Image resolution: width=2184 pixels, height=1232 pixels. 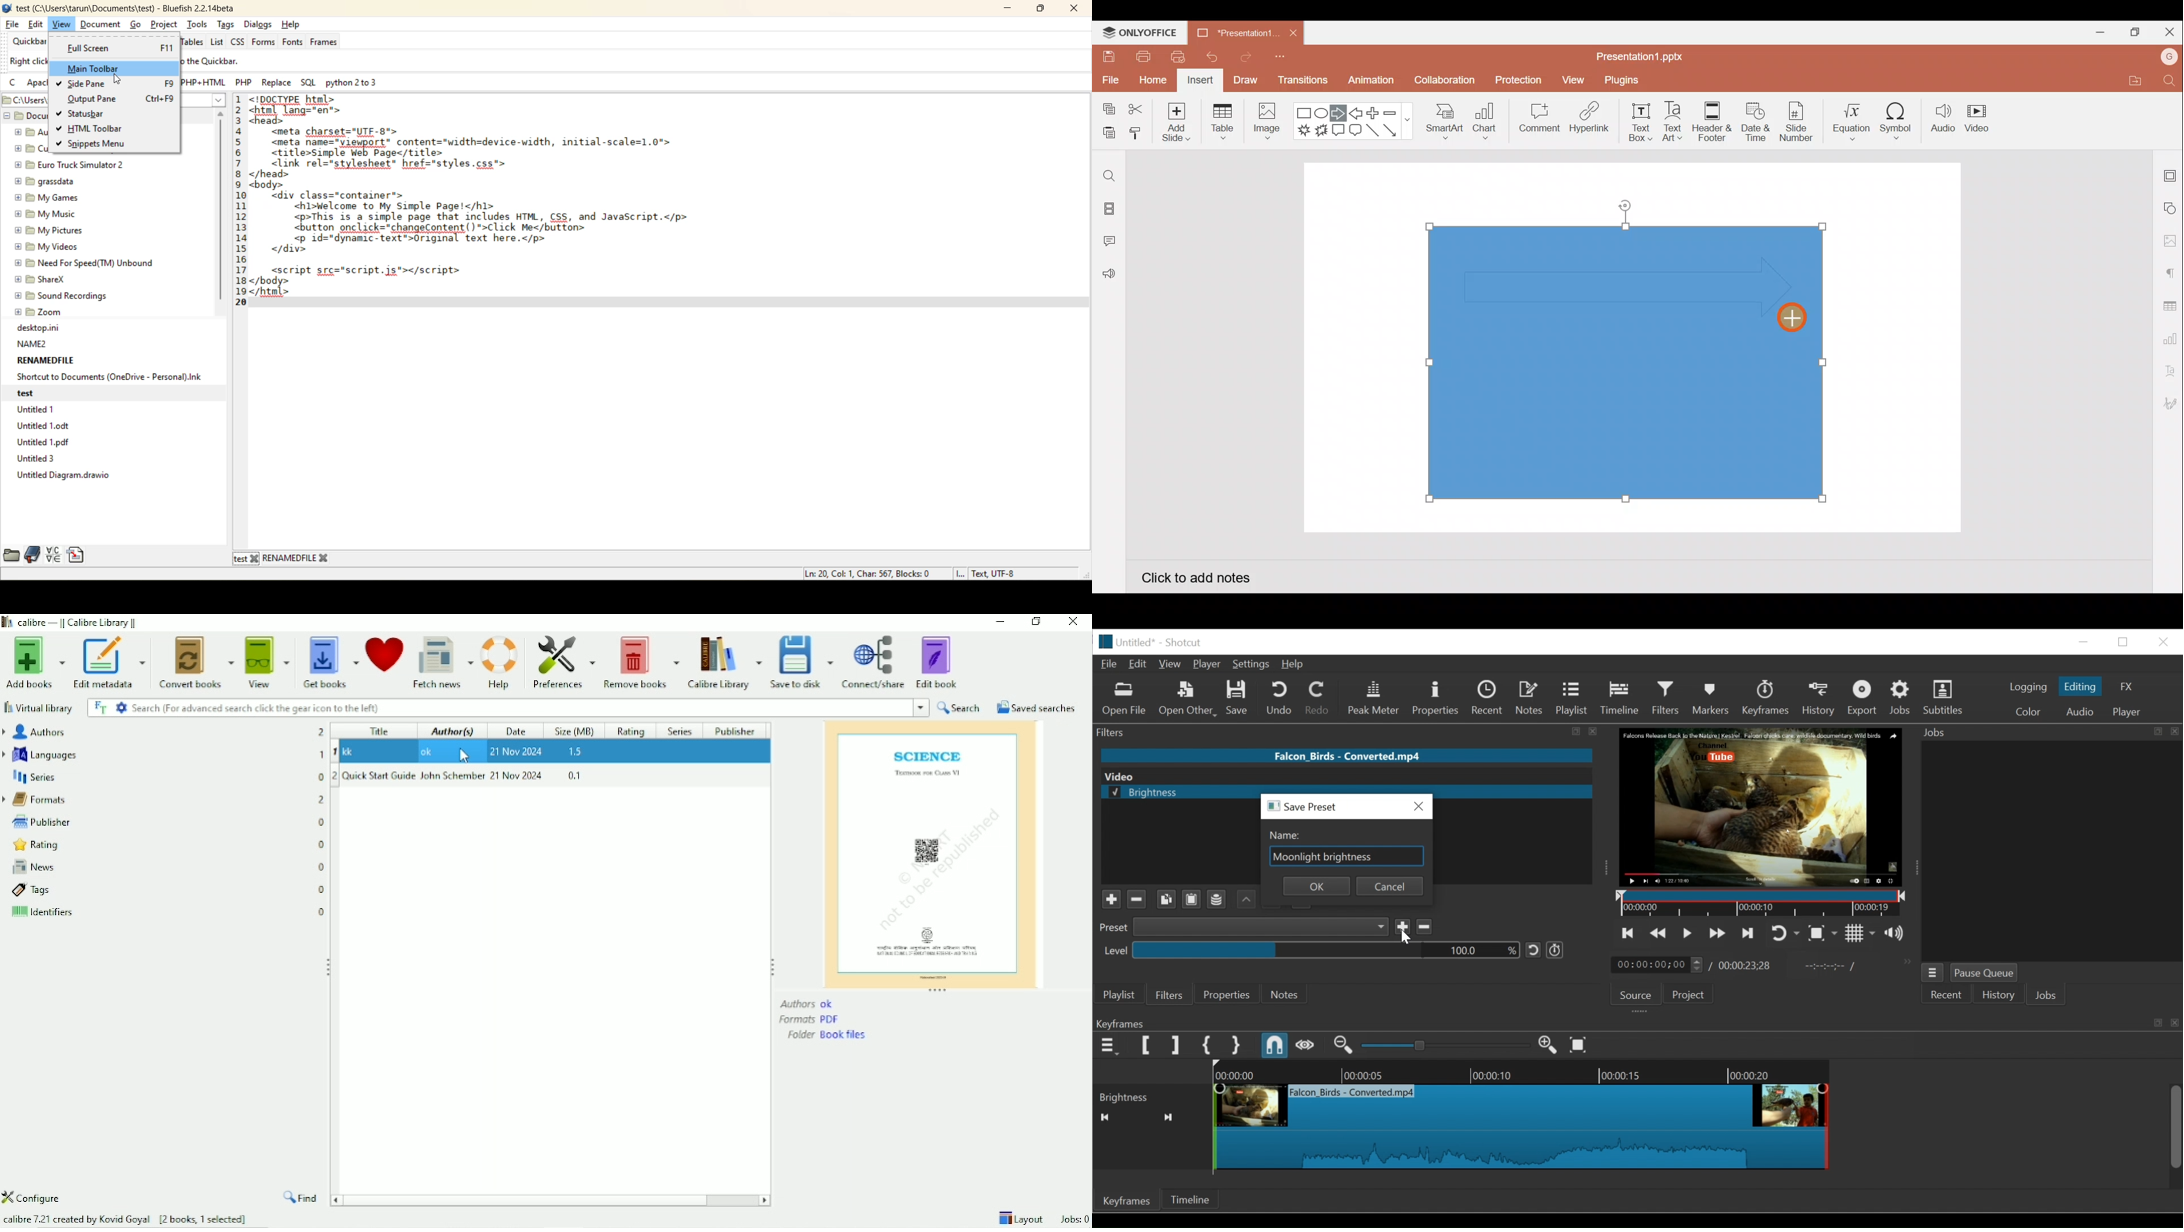 I want to click on Snap, so click(x=1276, y=1046).